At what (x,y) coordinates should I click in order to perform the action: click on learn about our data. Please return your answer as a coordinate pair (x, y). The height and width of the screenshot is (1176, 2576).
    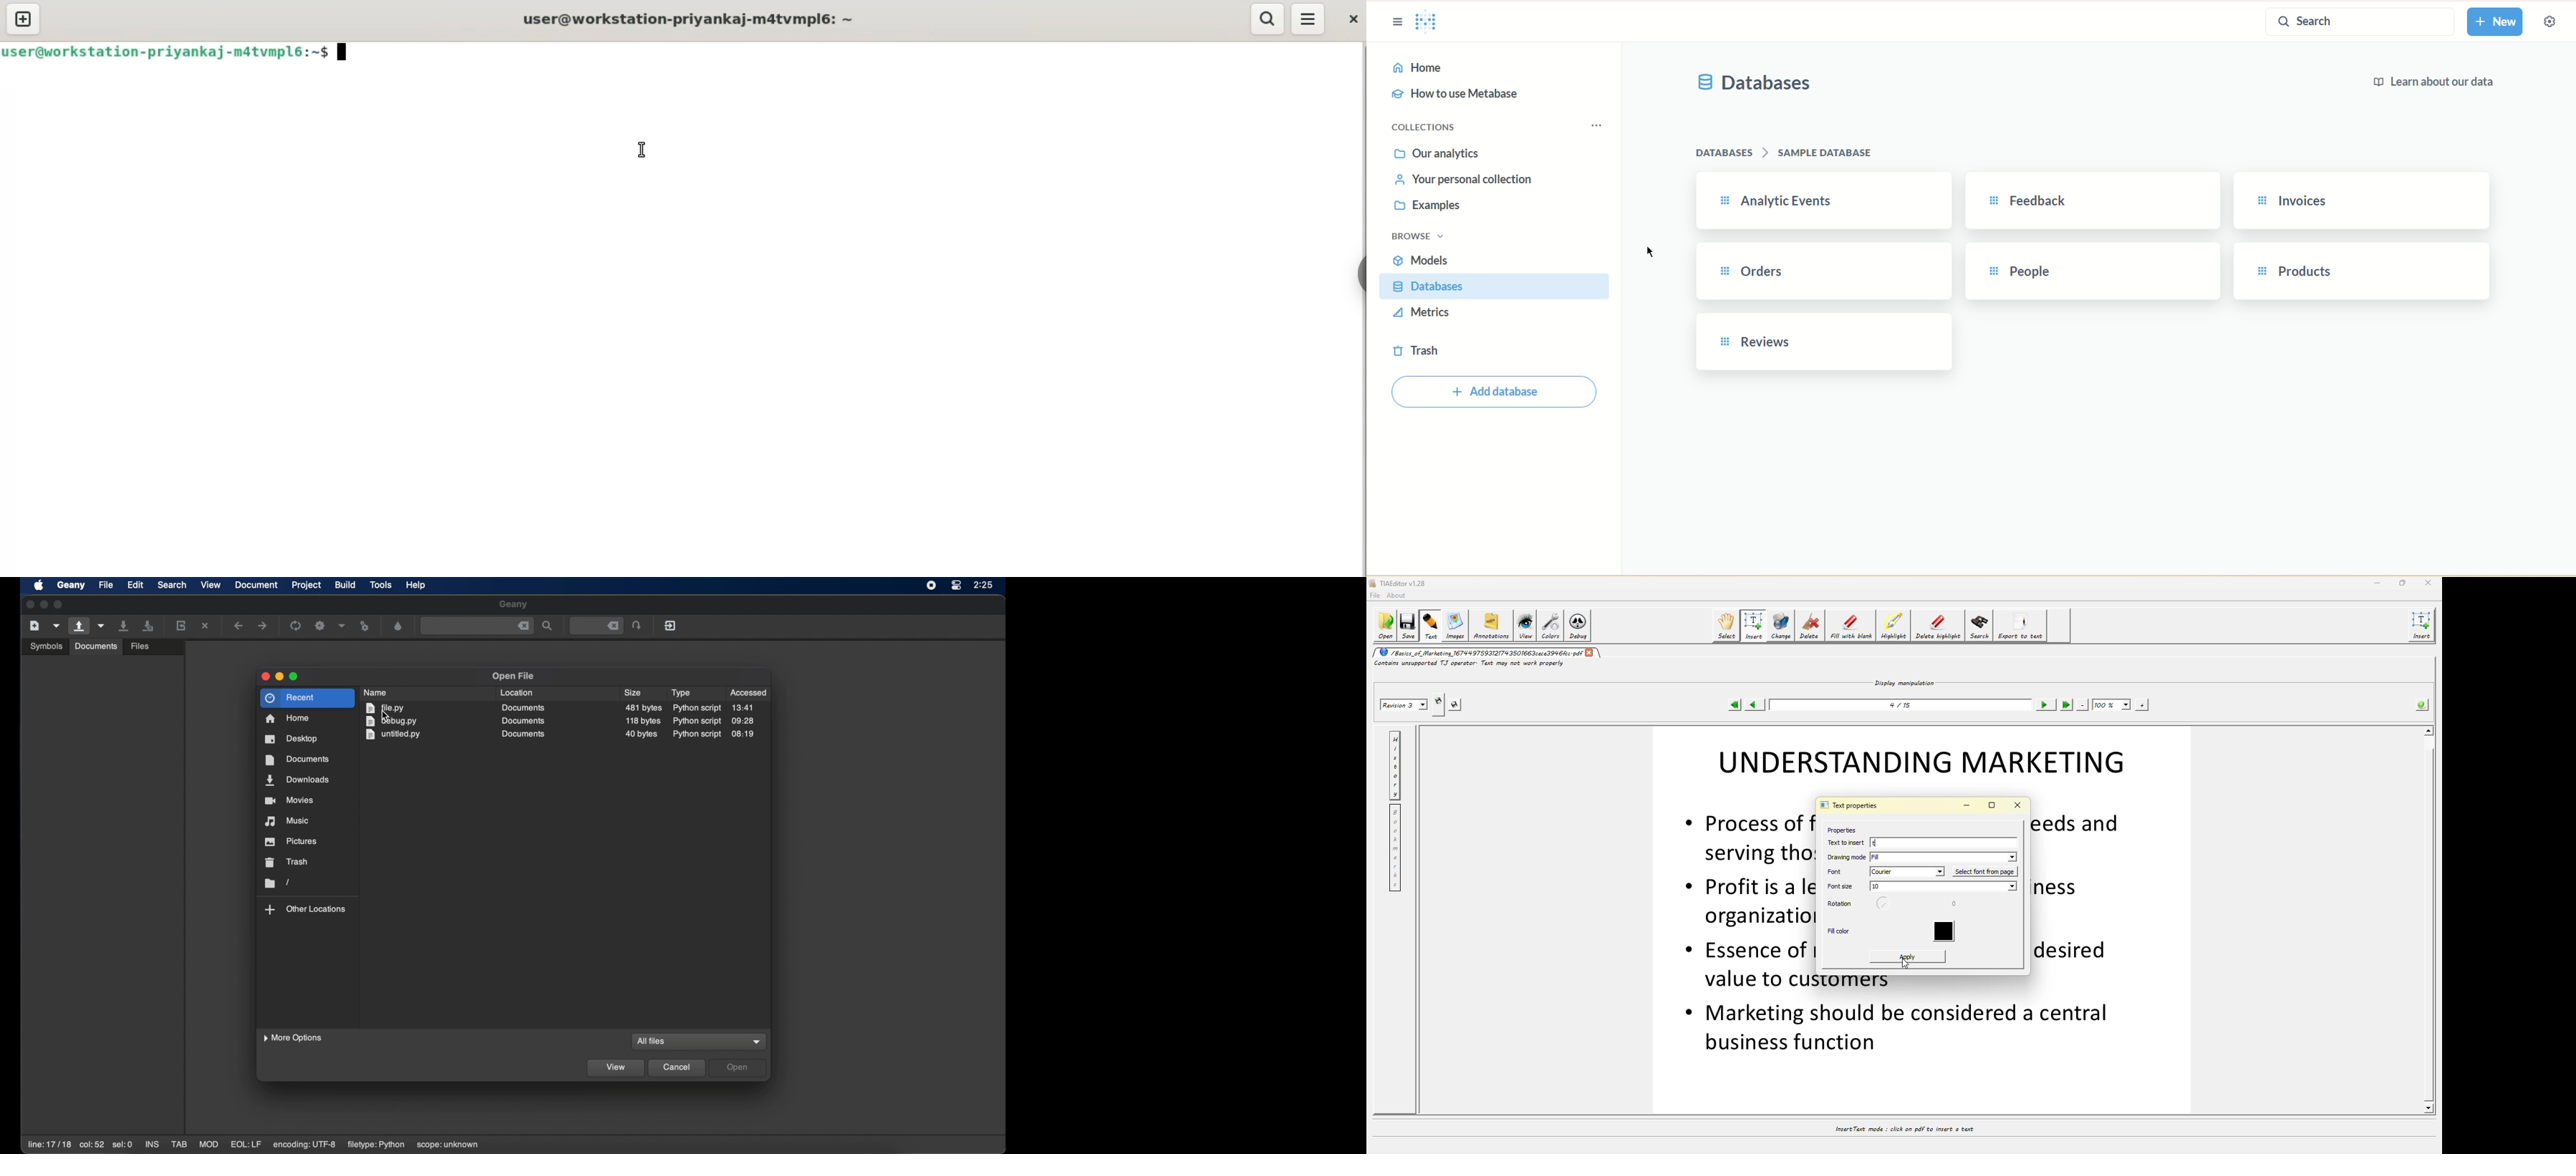
    Looking at the image, I should click on (2431, 84).